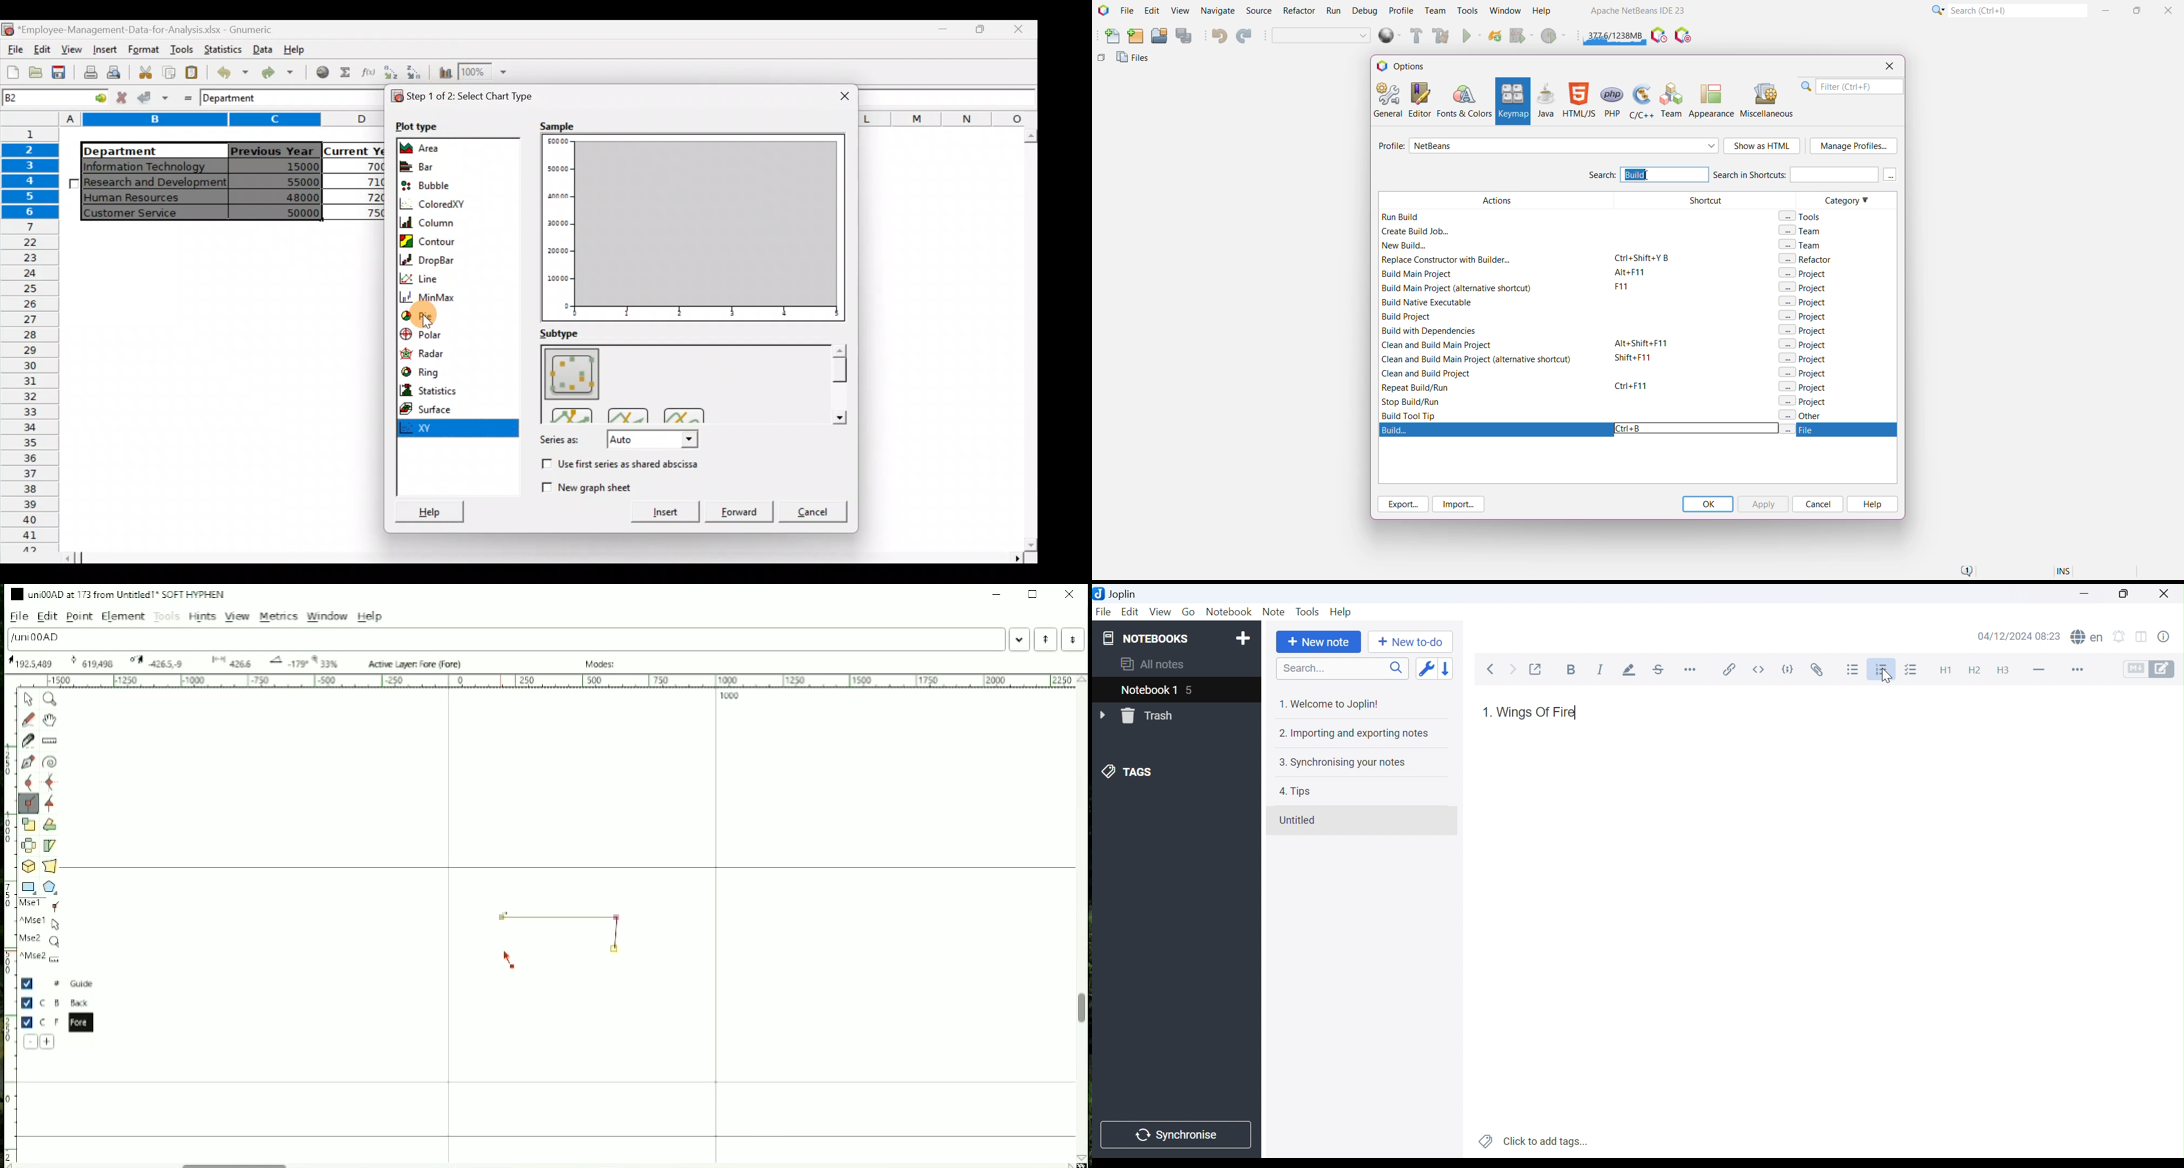 The height and width of the screenshot is (1176, 2184). What do you see at coordinates (659, 512) in the screenshot?
I see `Insert` at bounding box center [659, 512].